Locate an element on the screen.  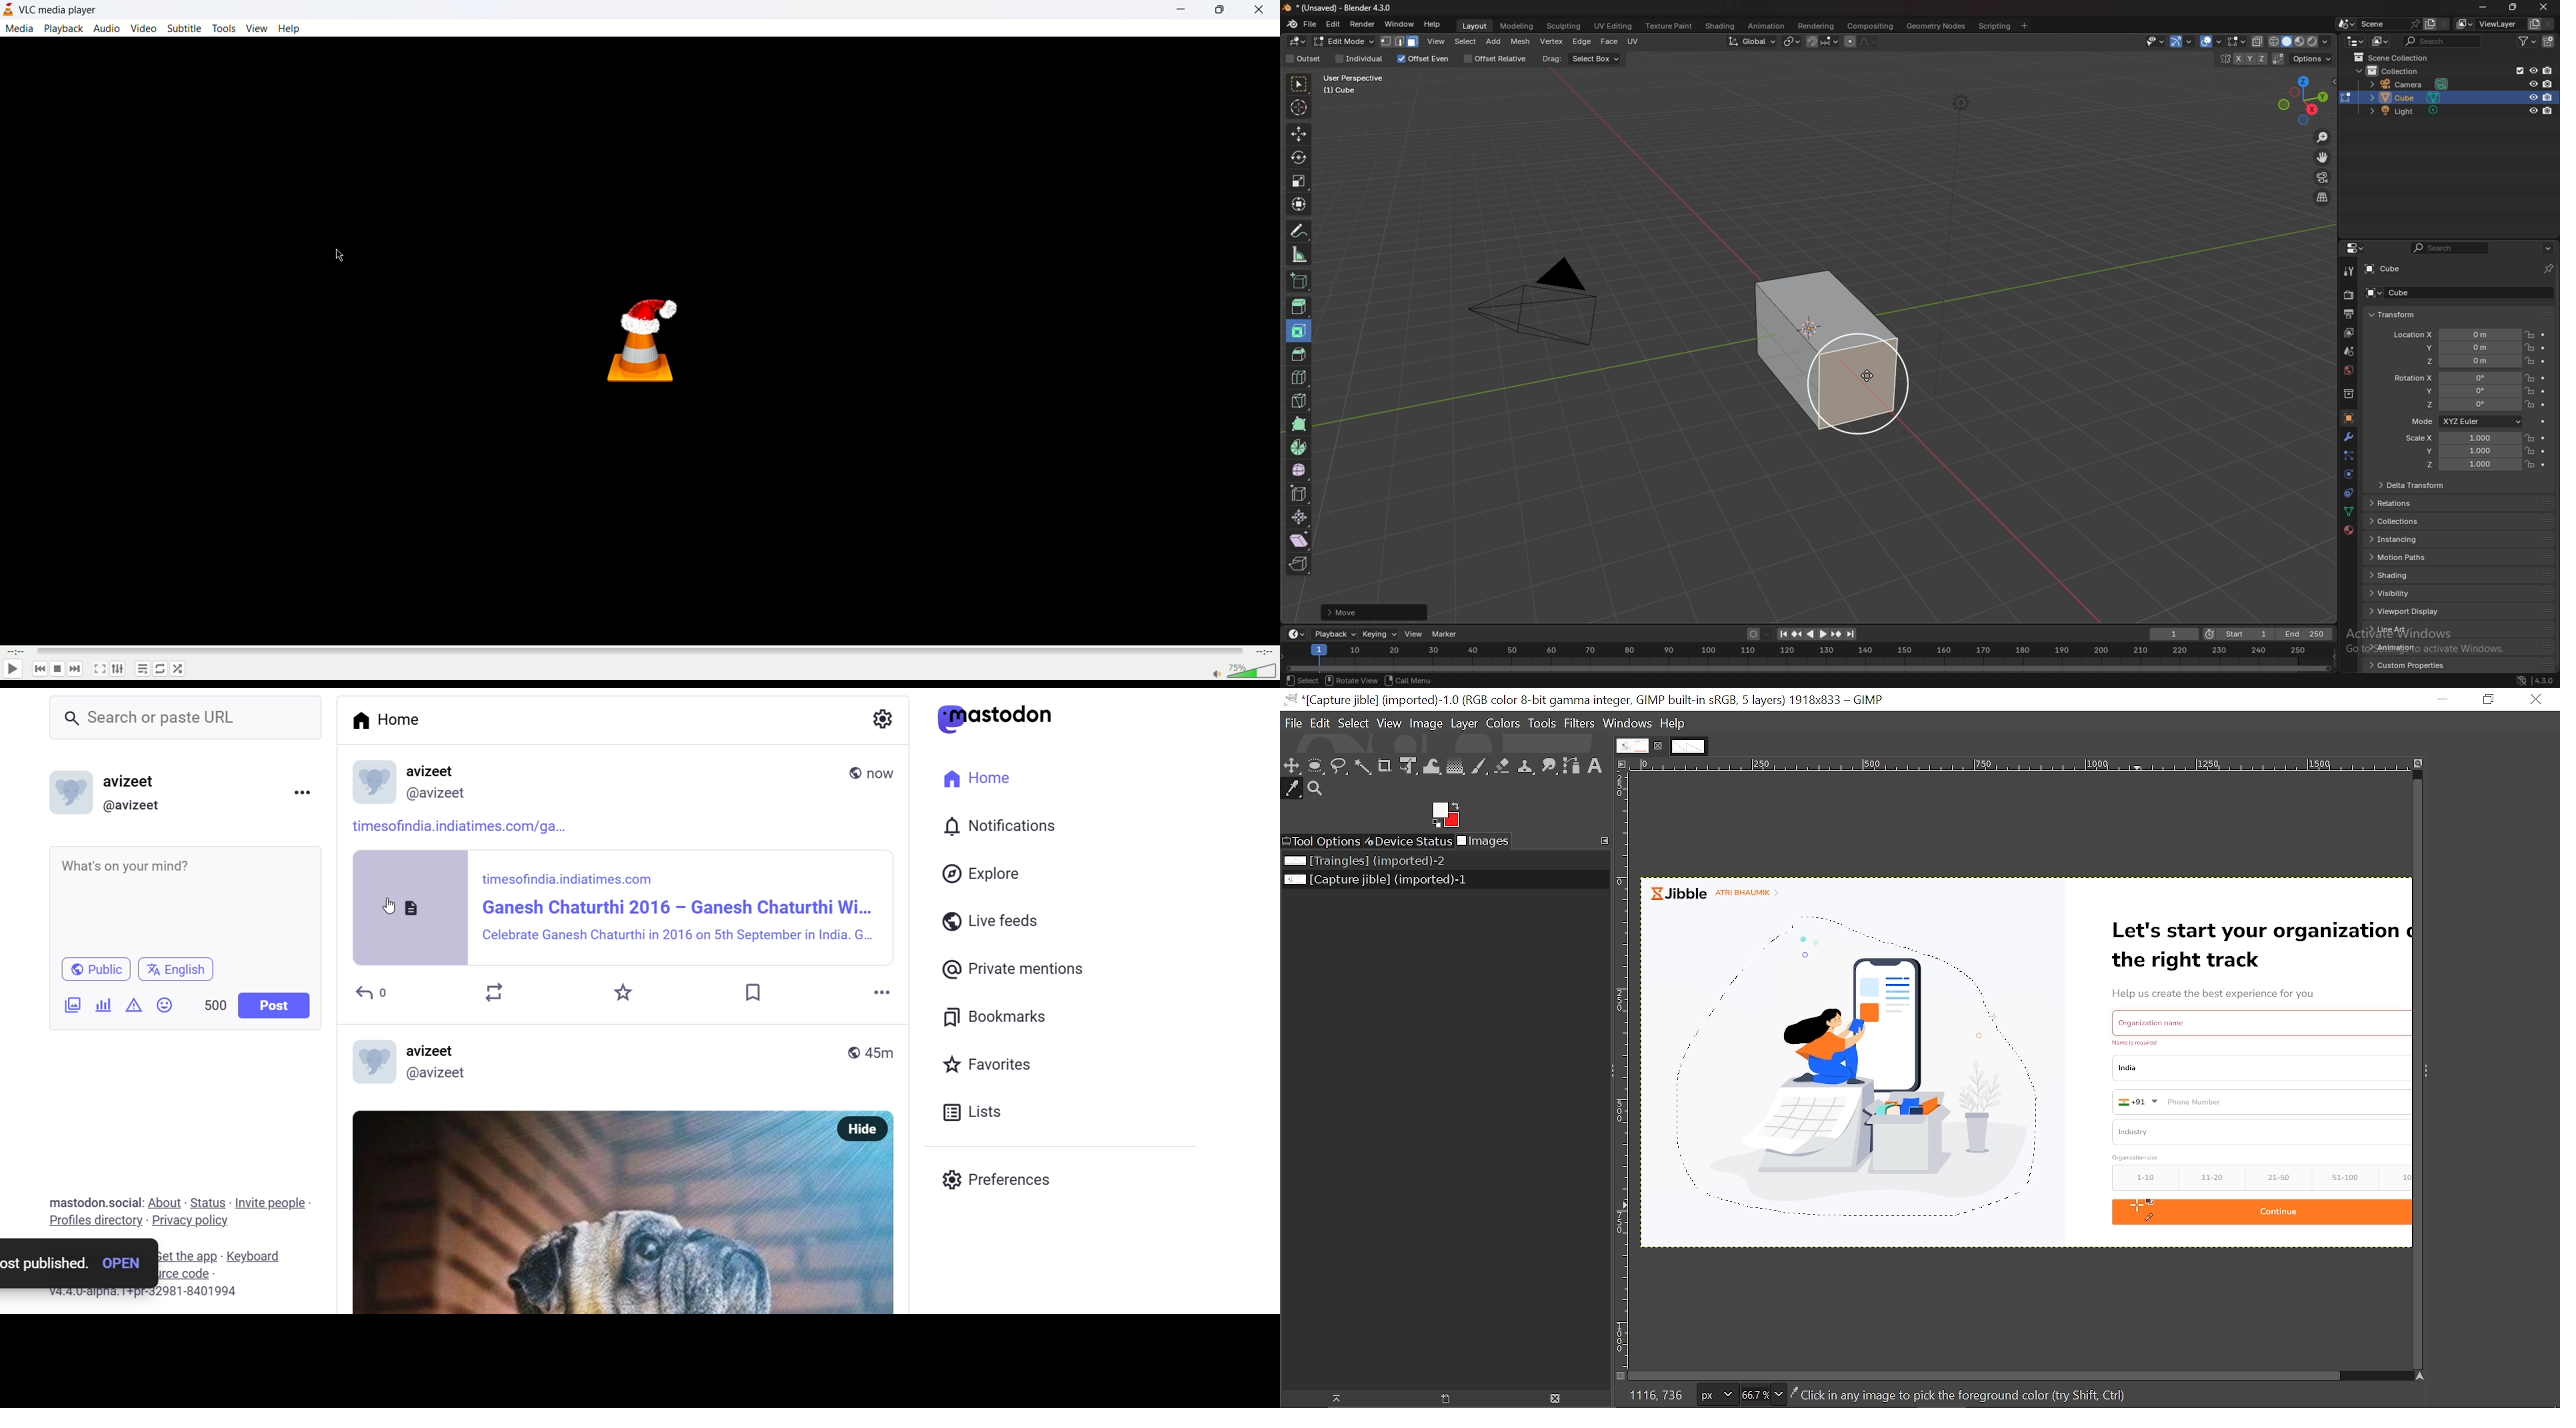
Select is located at coordinates (1354, 724).